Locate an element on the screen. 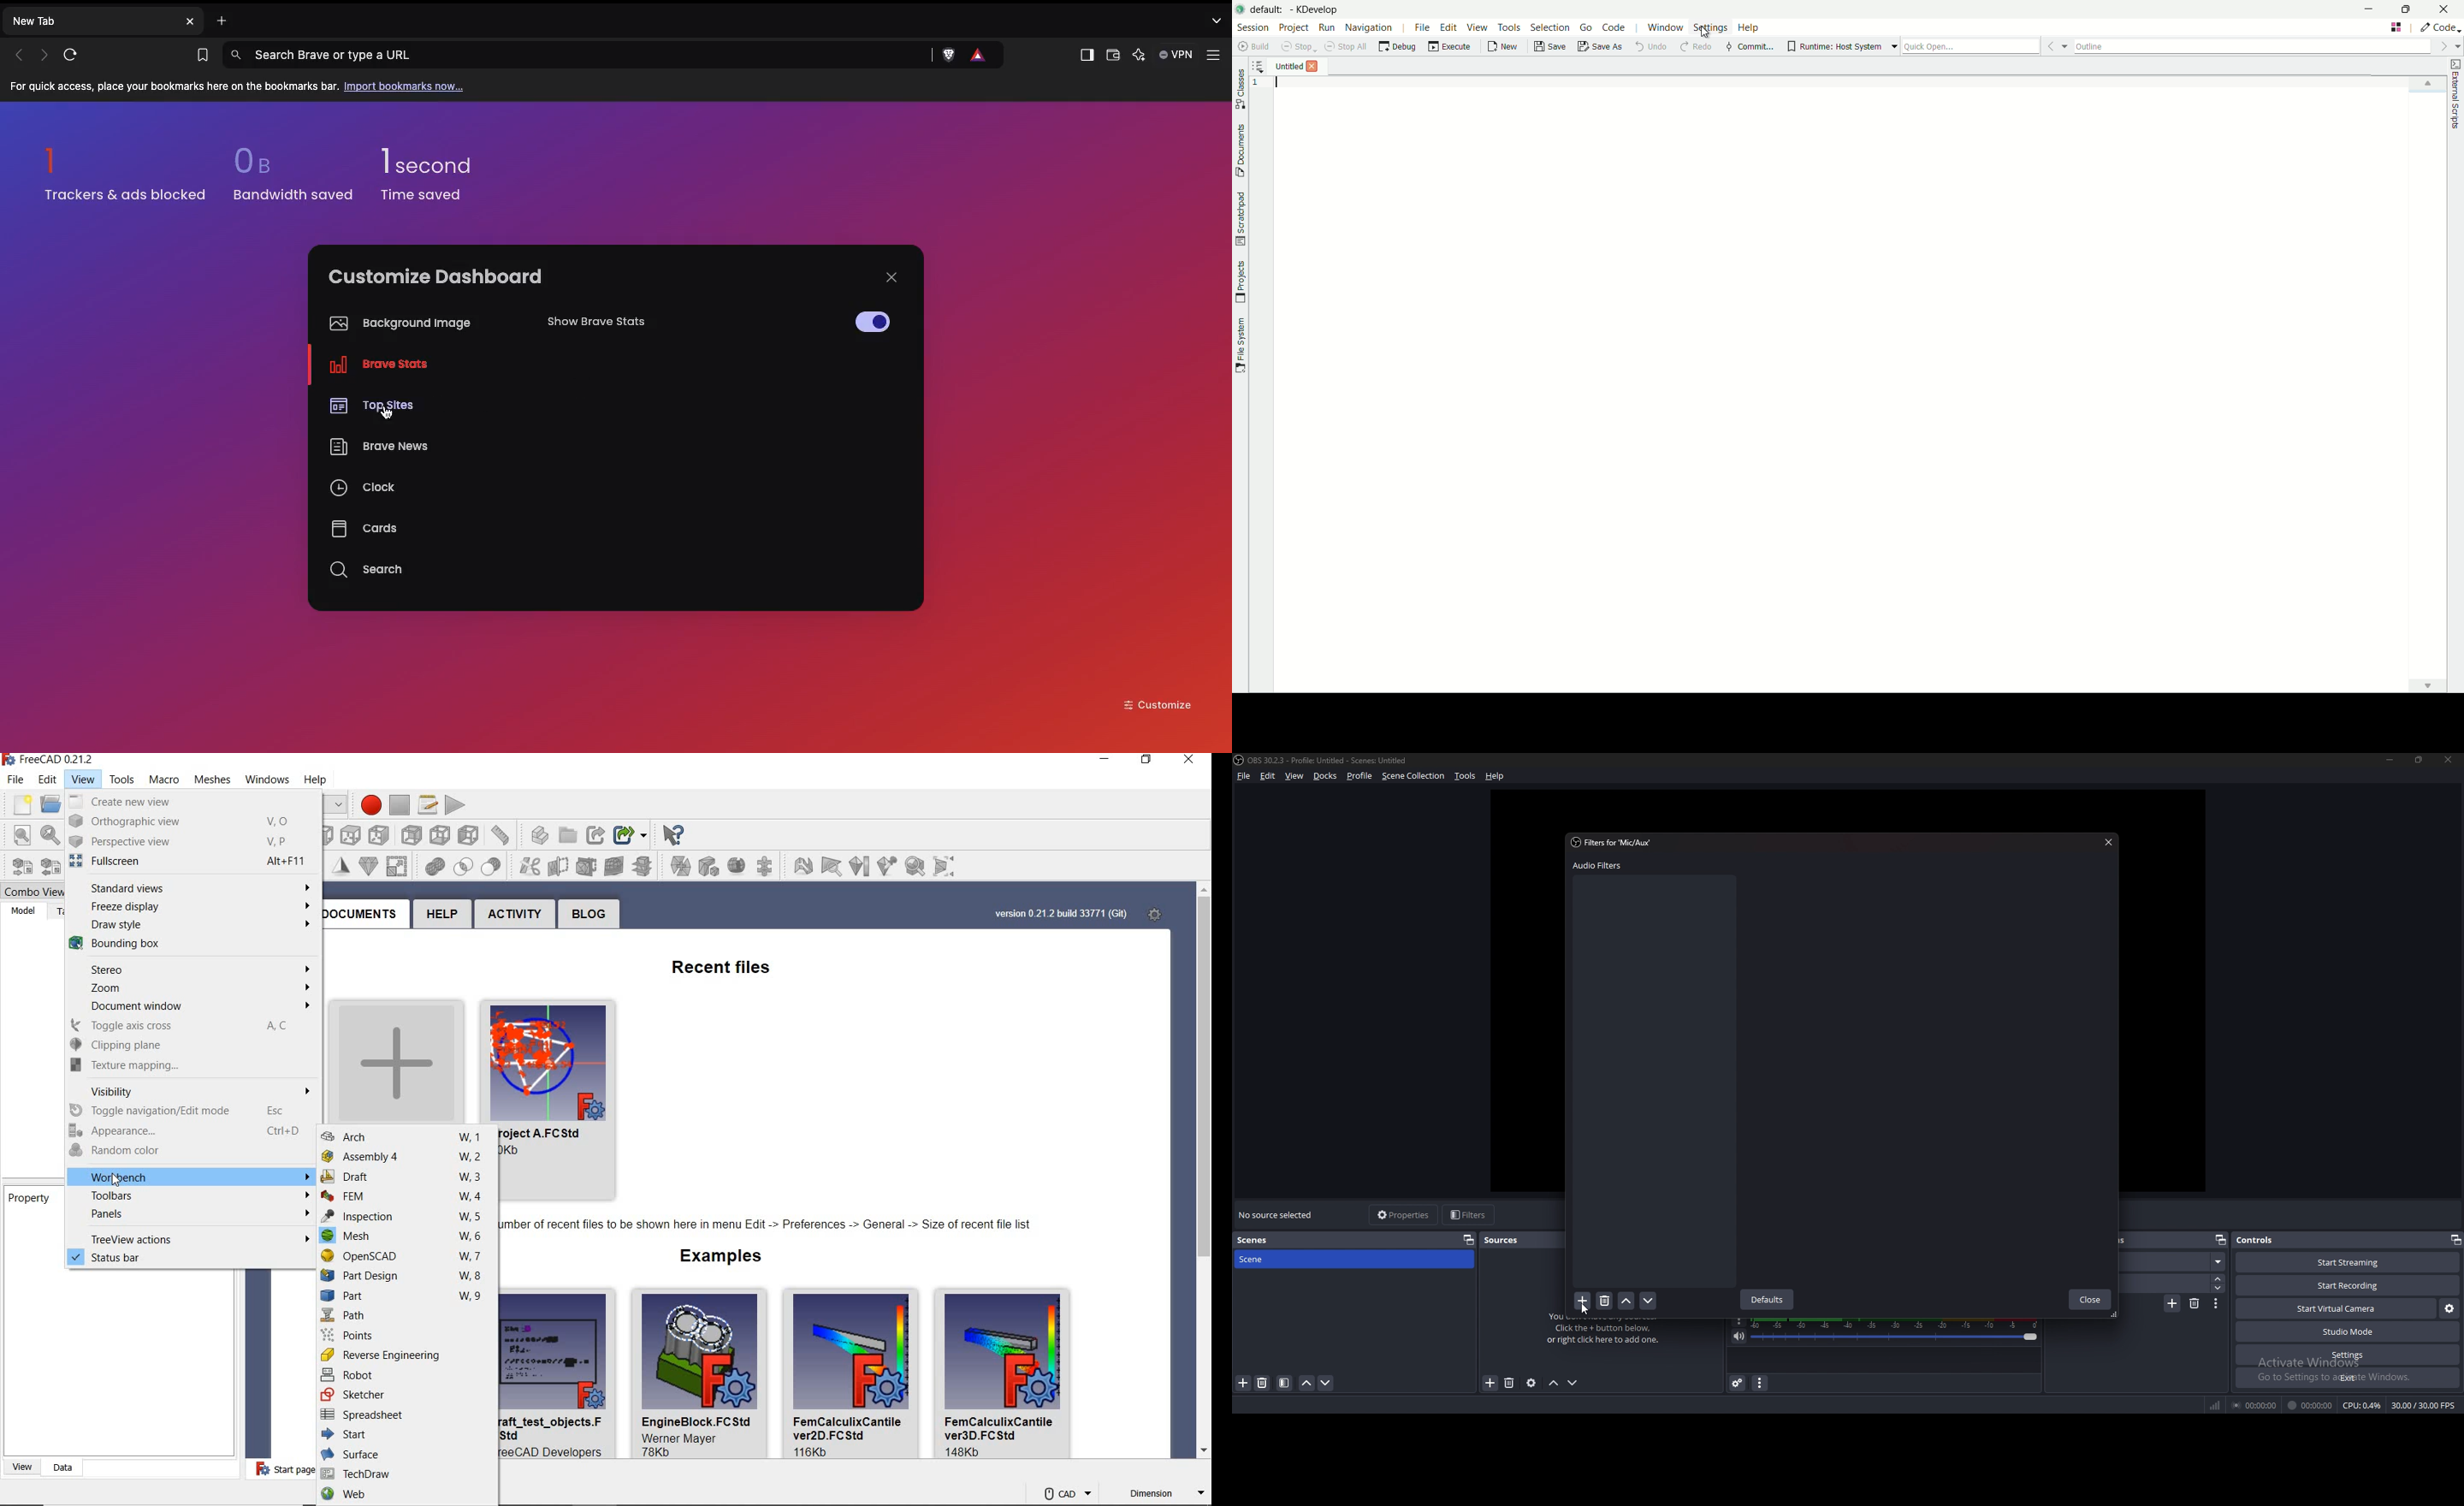 Image resolution: width=2464 pixels, height=1512 pixels. tools is located at coordinates (1464, 776).